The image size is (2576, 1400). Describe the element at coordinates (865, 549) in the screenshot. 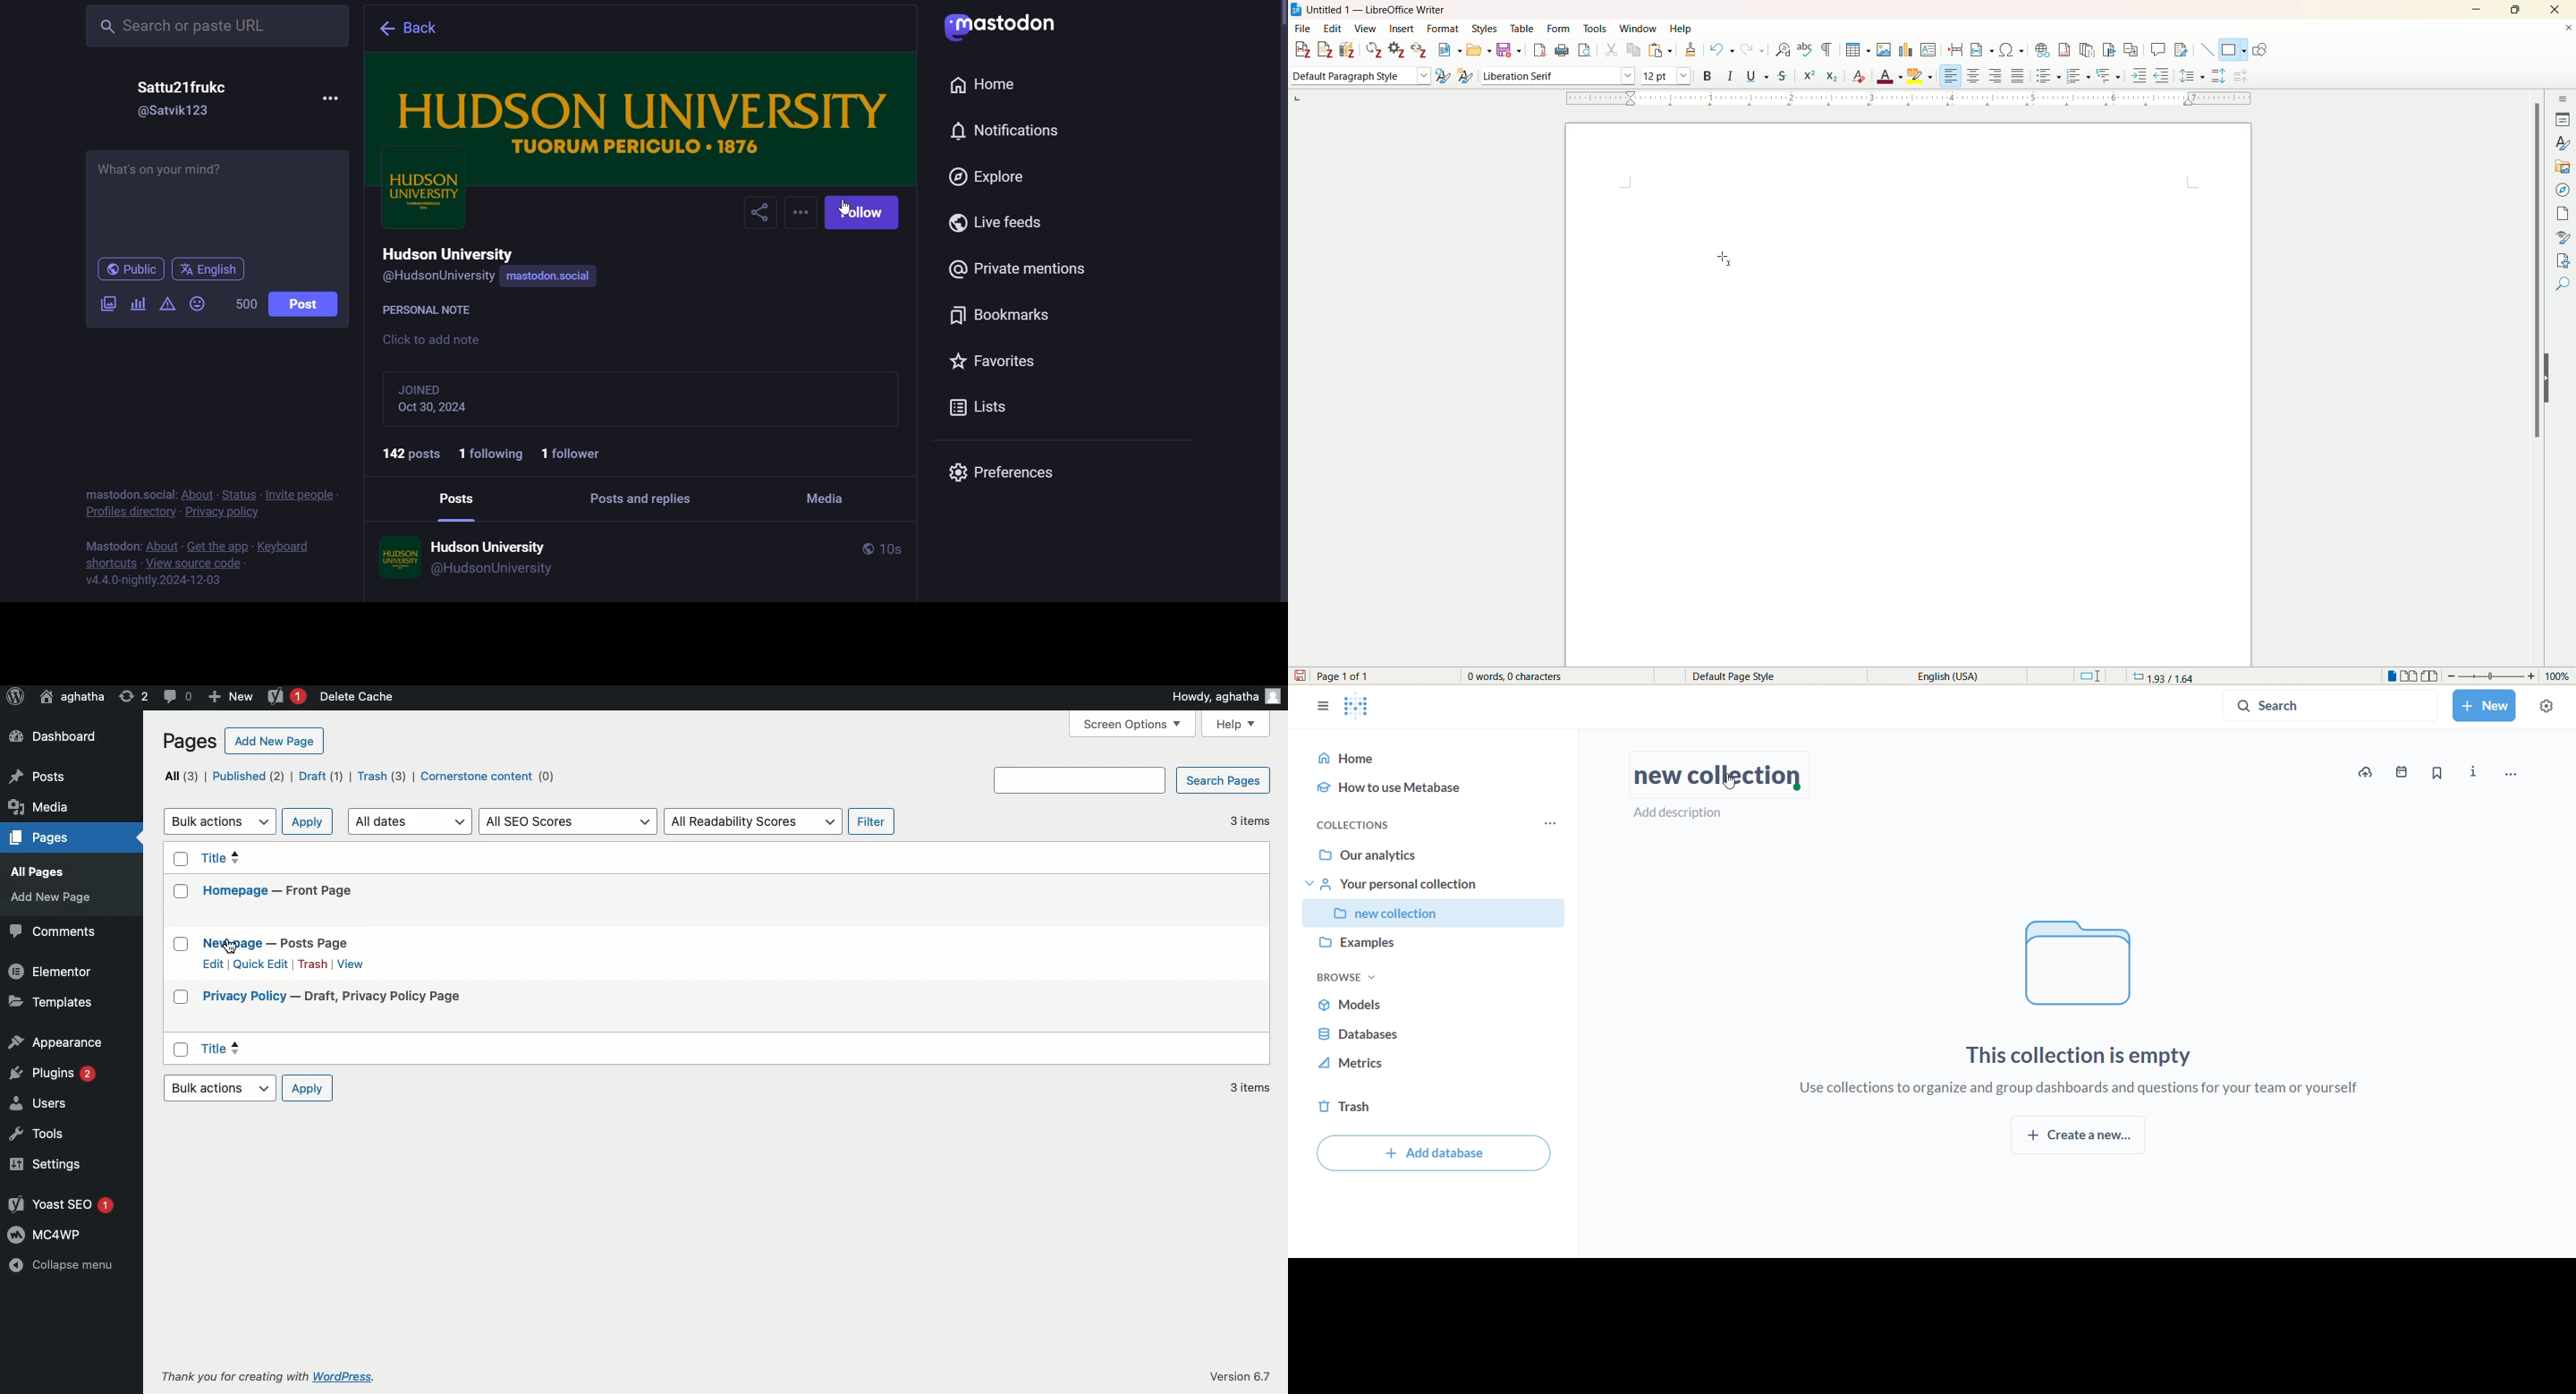

I see `public` at that location.